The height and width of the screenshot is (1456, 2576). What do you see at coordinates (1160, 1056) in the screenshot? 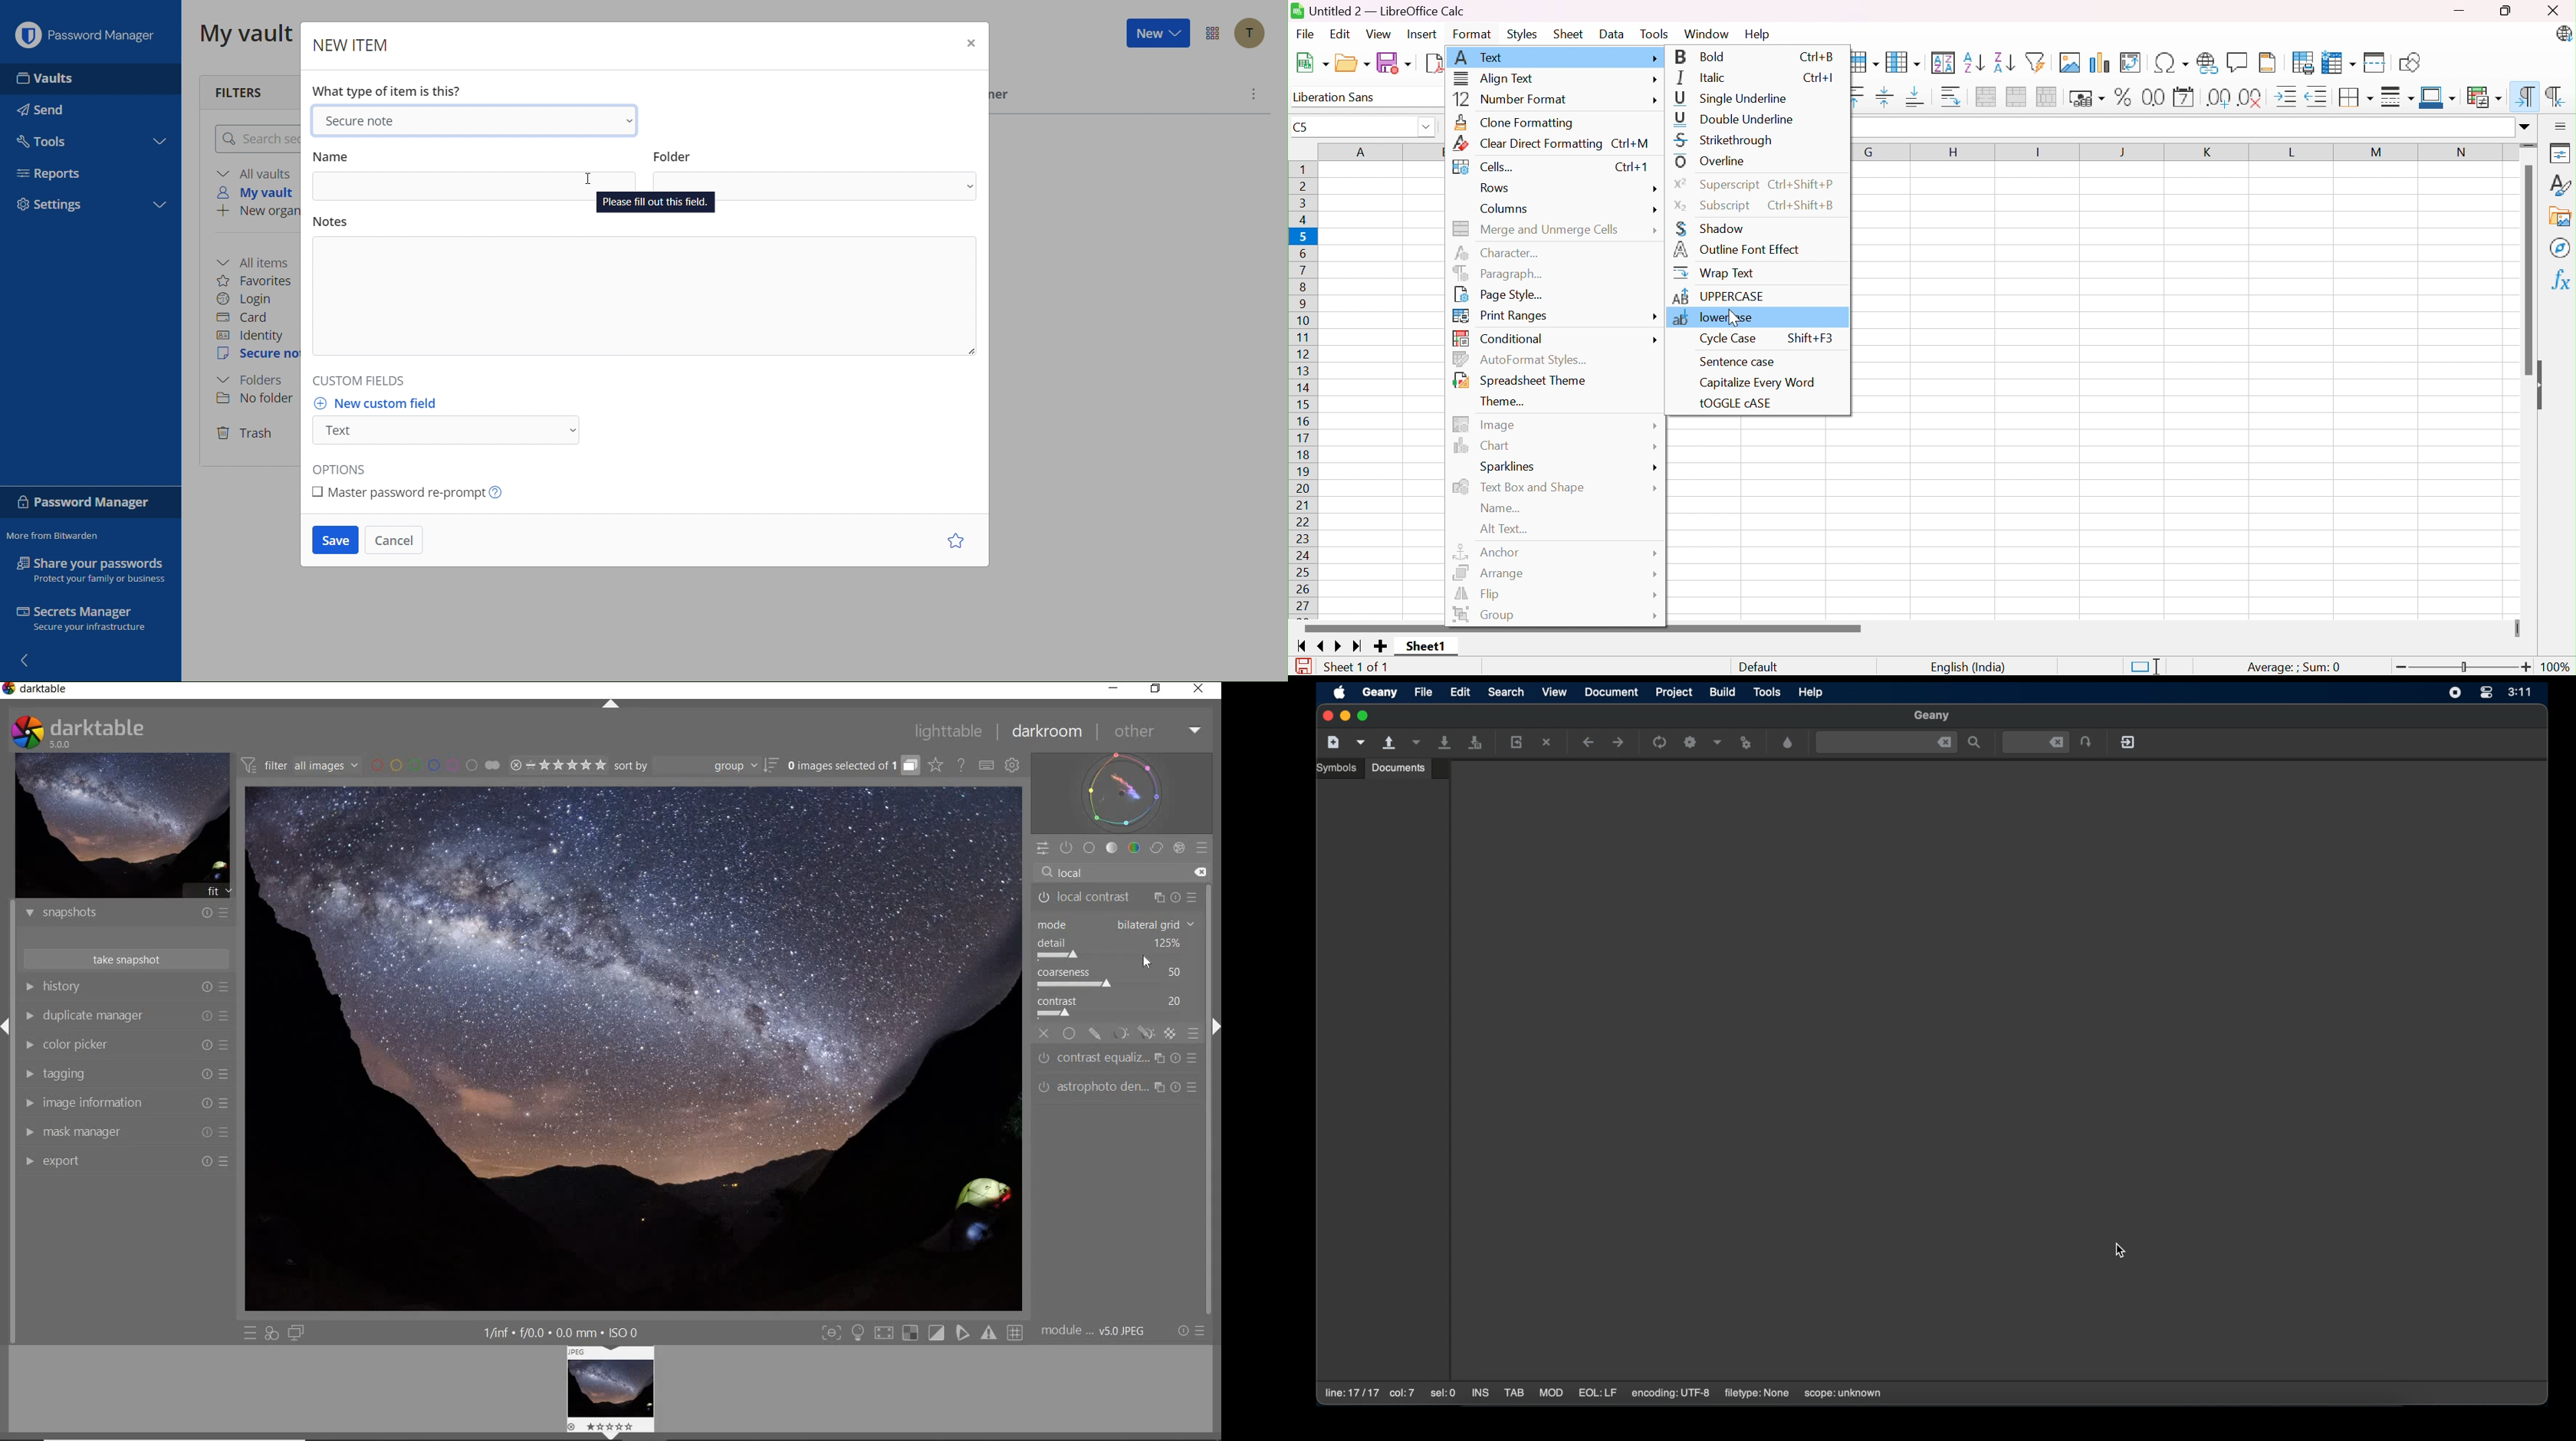
I see `multiple instance actions` at bounding box center [1160, 1056].